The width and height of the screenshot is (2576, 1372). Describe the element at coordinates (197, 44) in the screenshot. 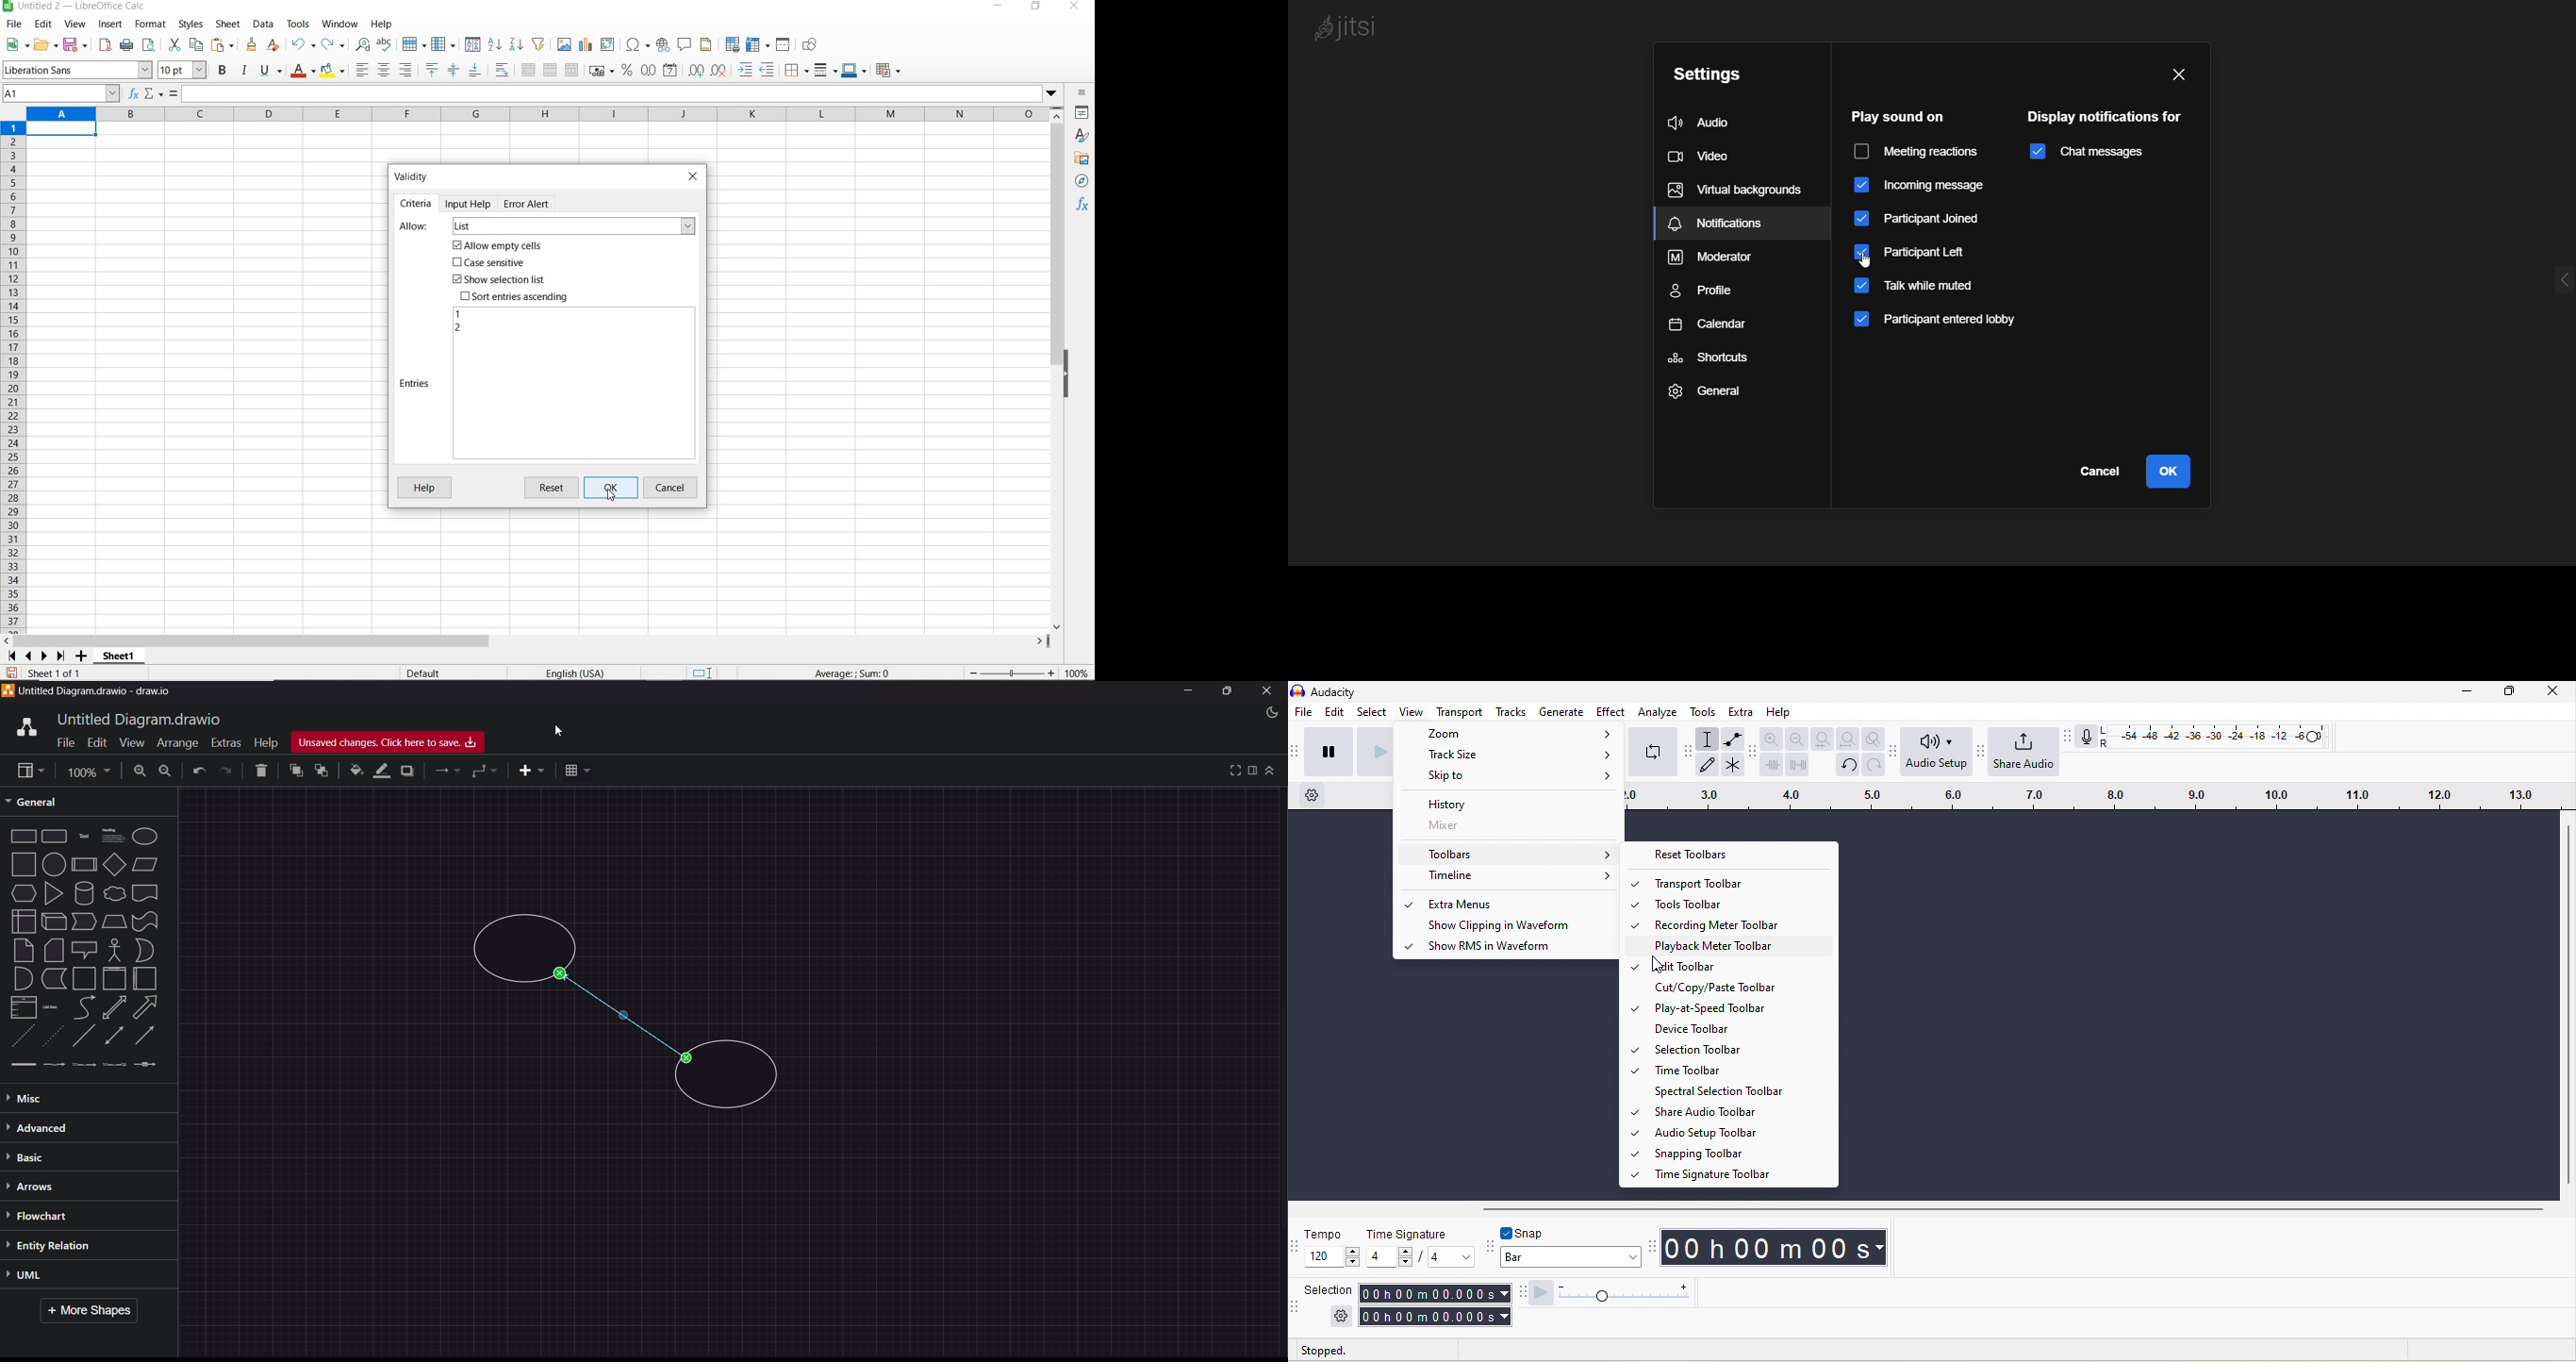

I see `copy` at that location.